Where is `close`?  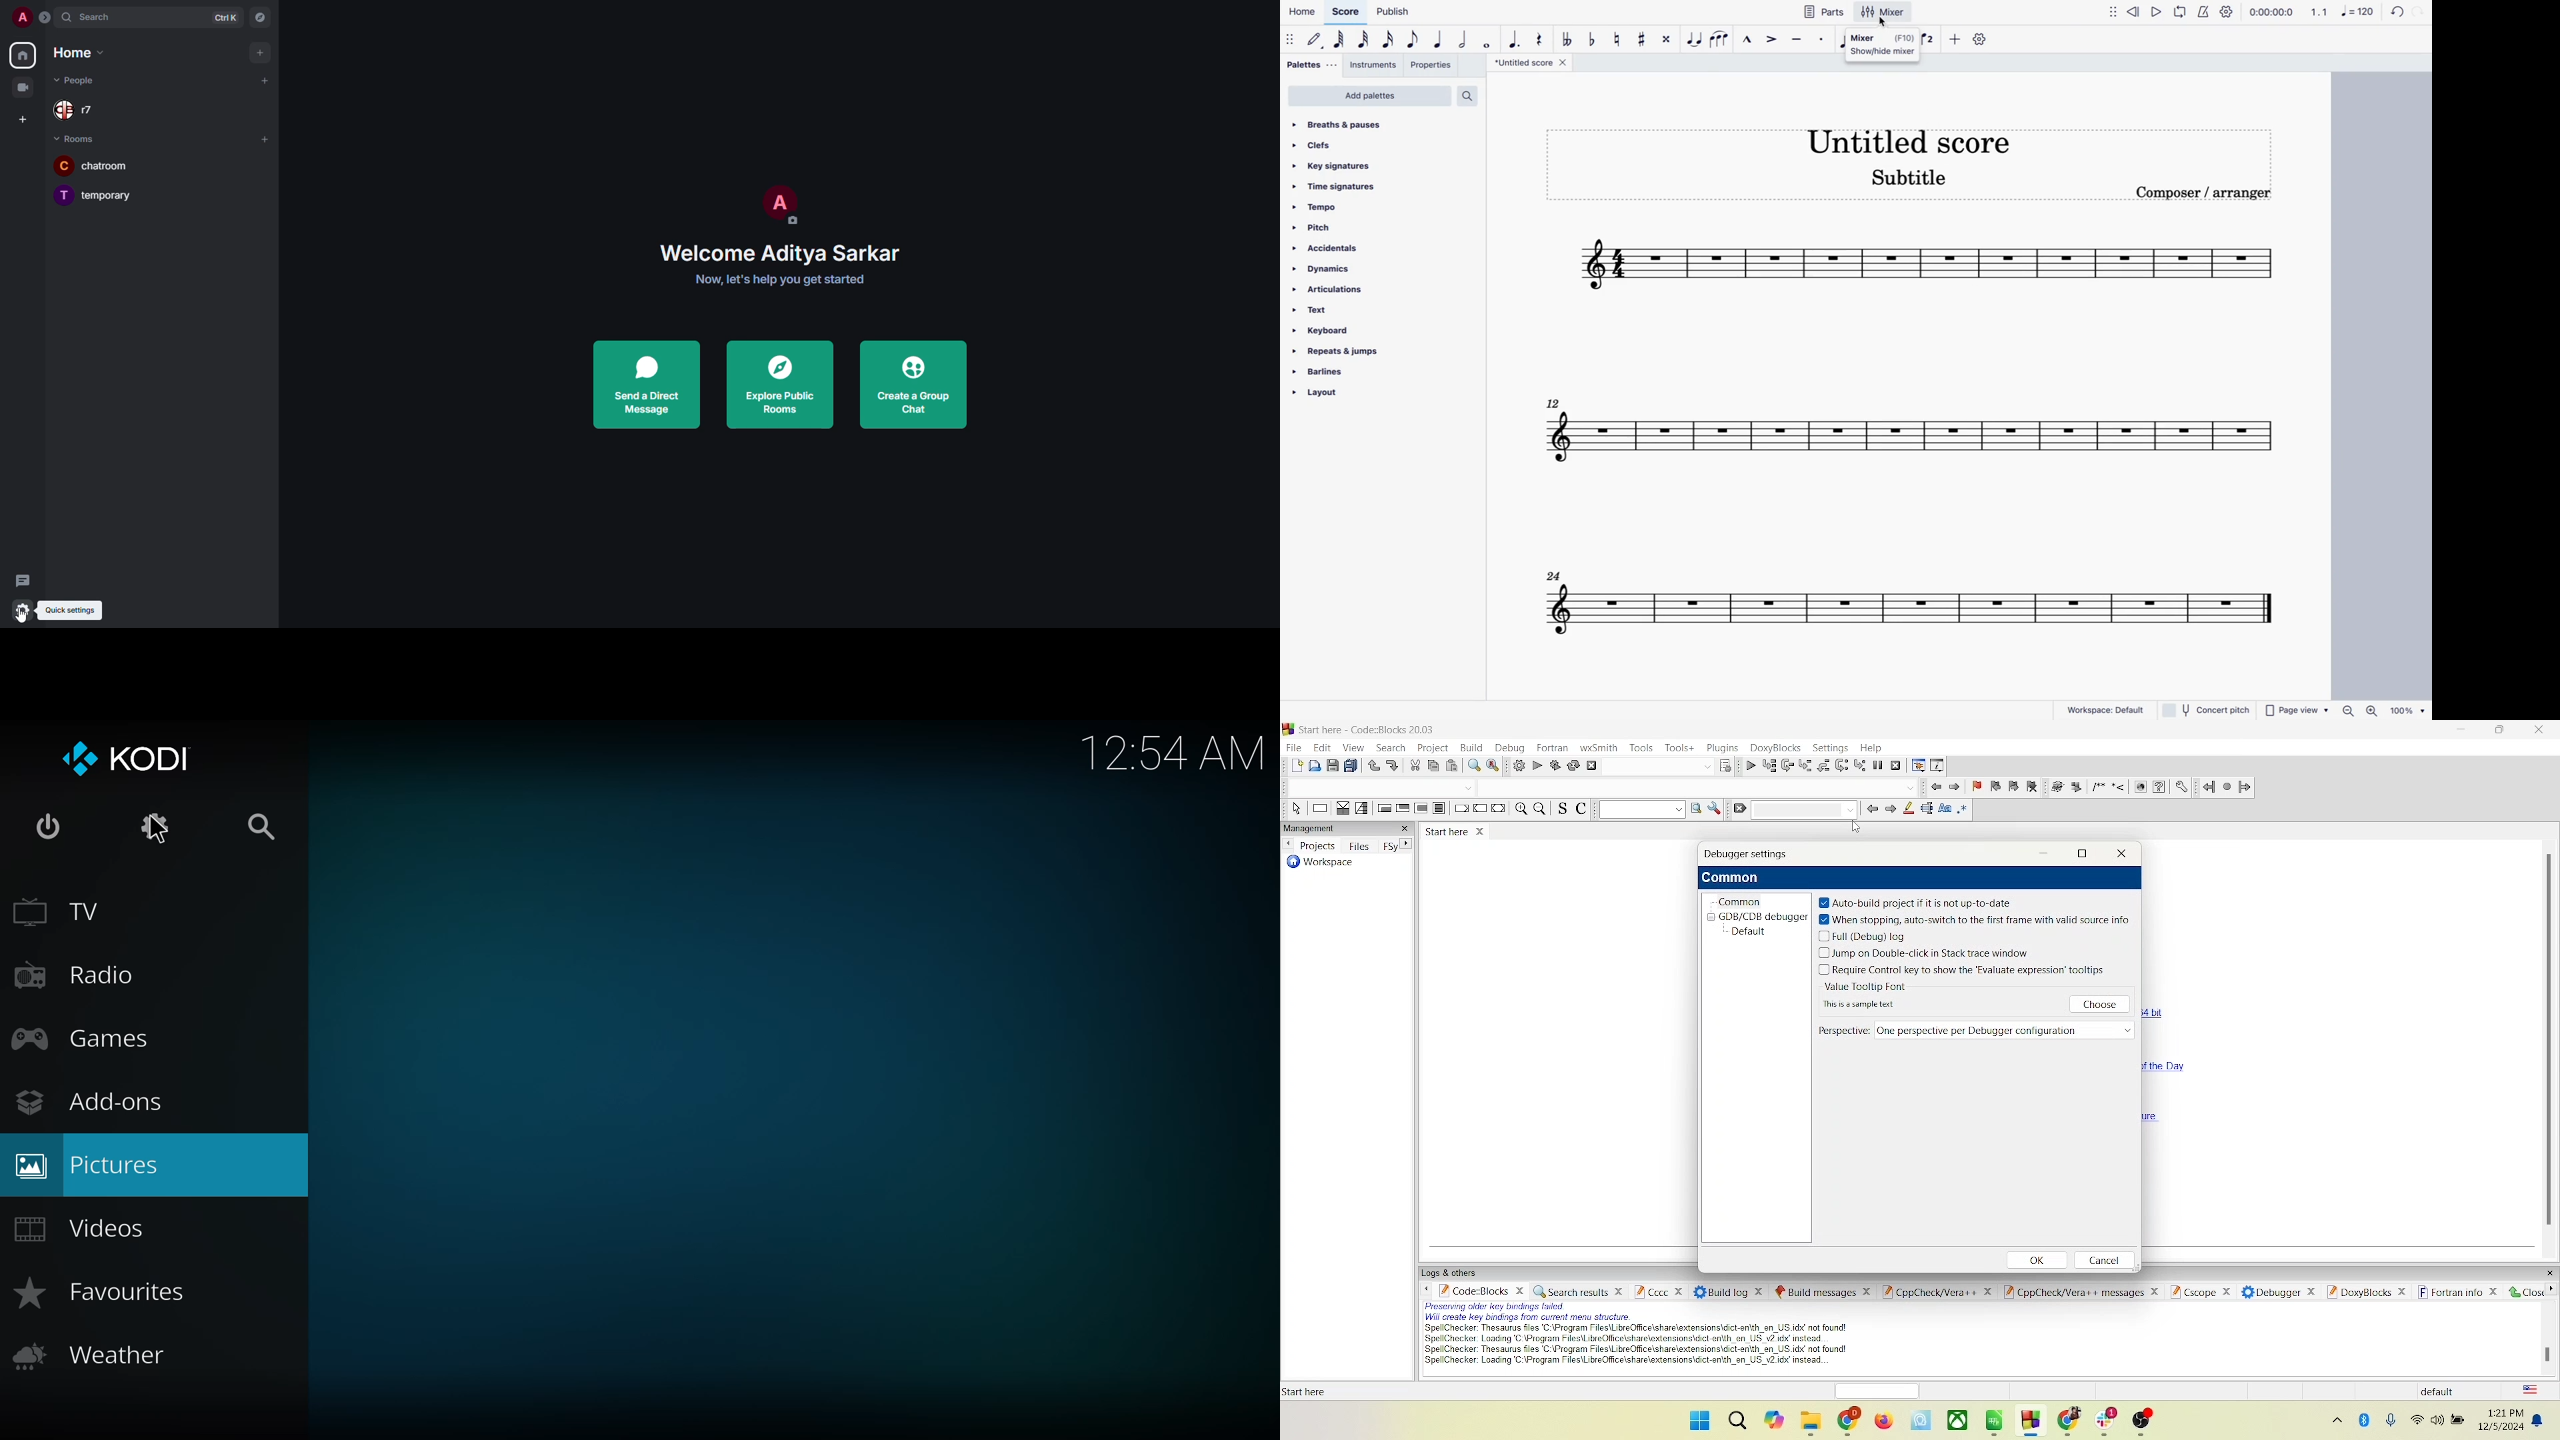 close is located at coordinates (2526, 1294).